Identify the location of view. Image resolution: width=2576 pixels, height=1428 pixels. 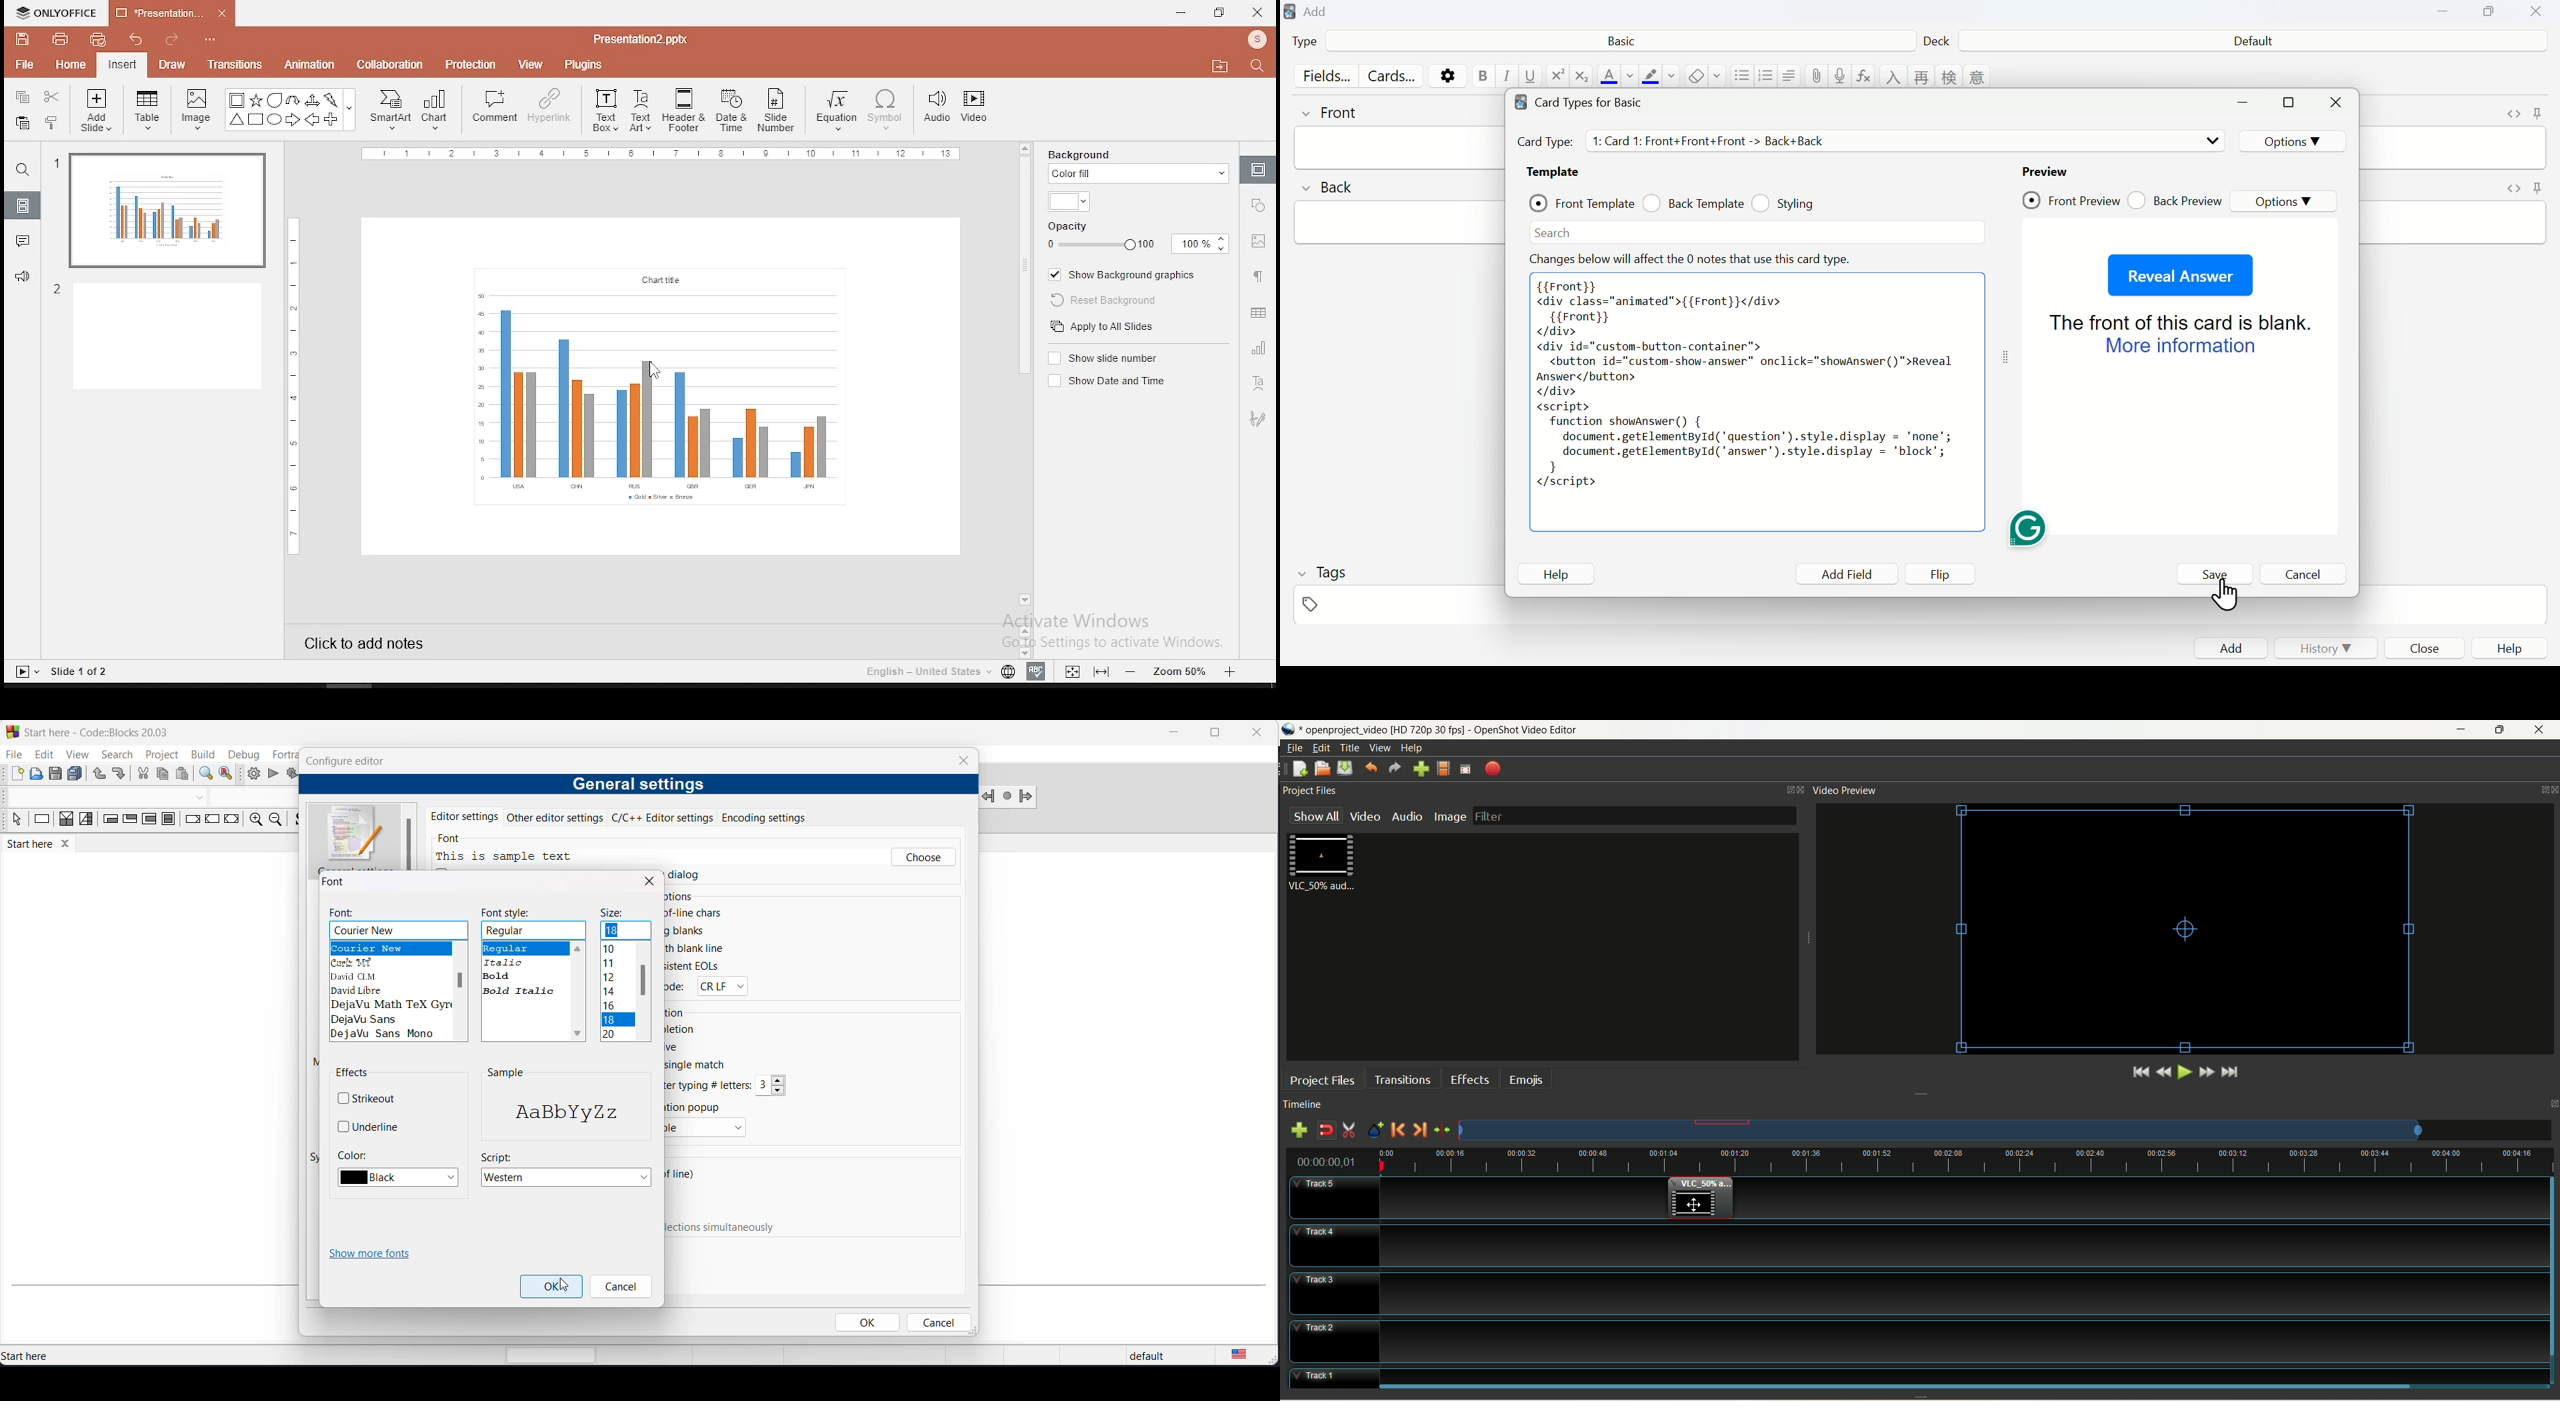
(1381, 747).